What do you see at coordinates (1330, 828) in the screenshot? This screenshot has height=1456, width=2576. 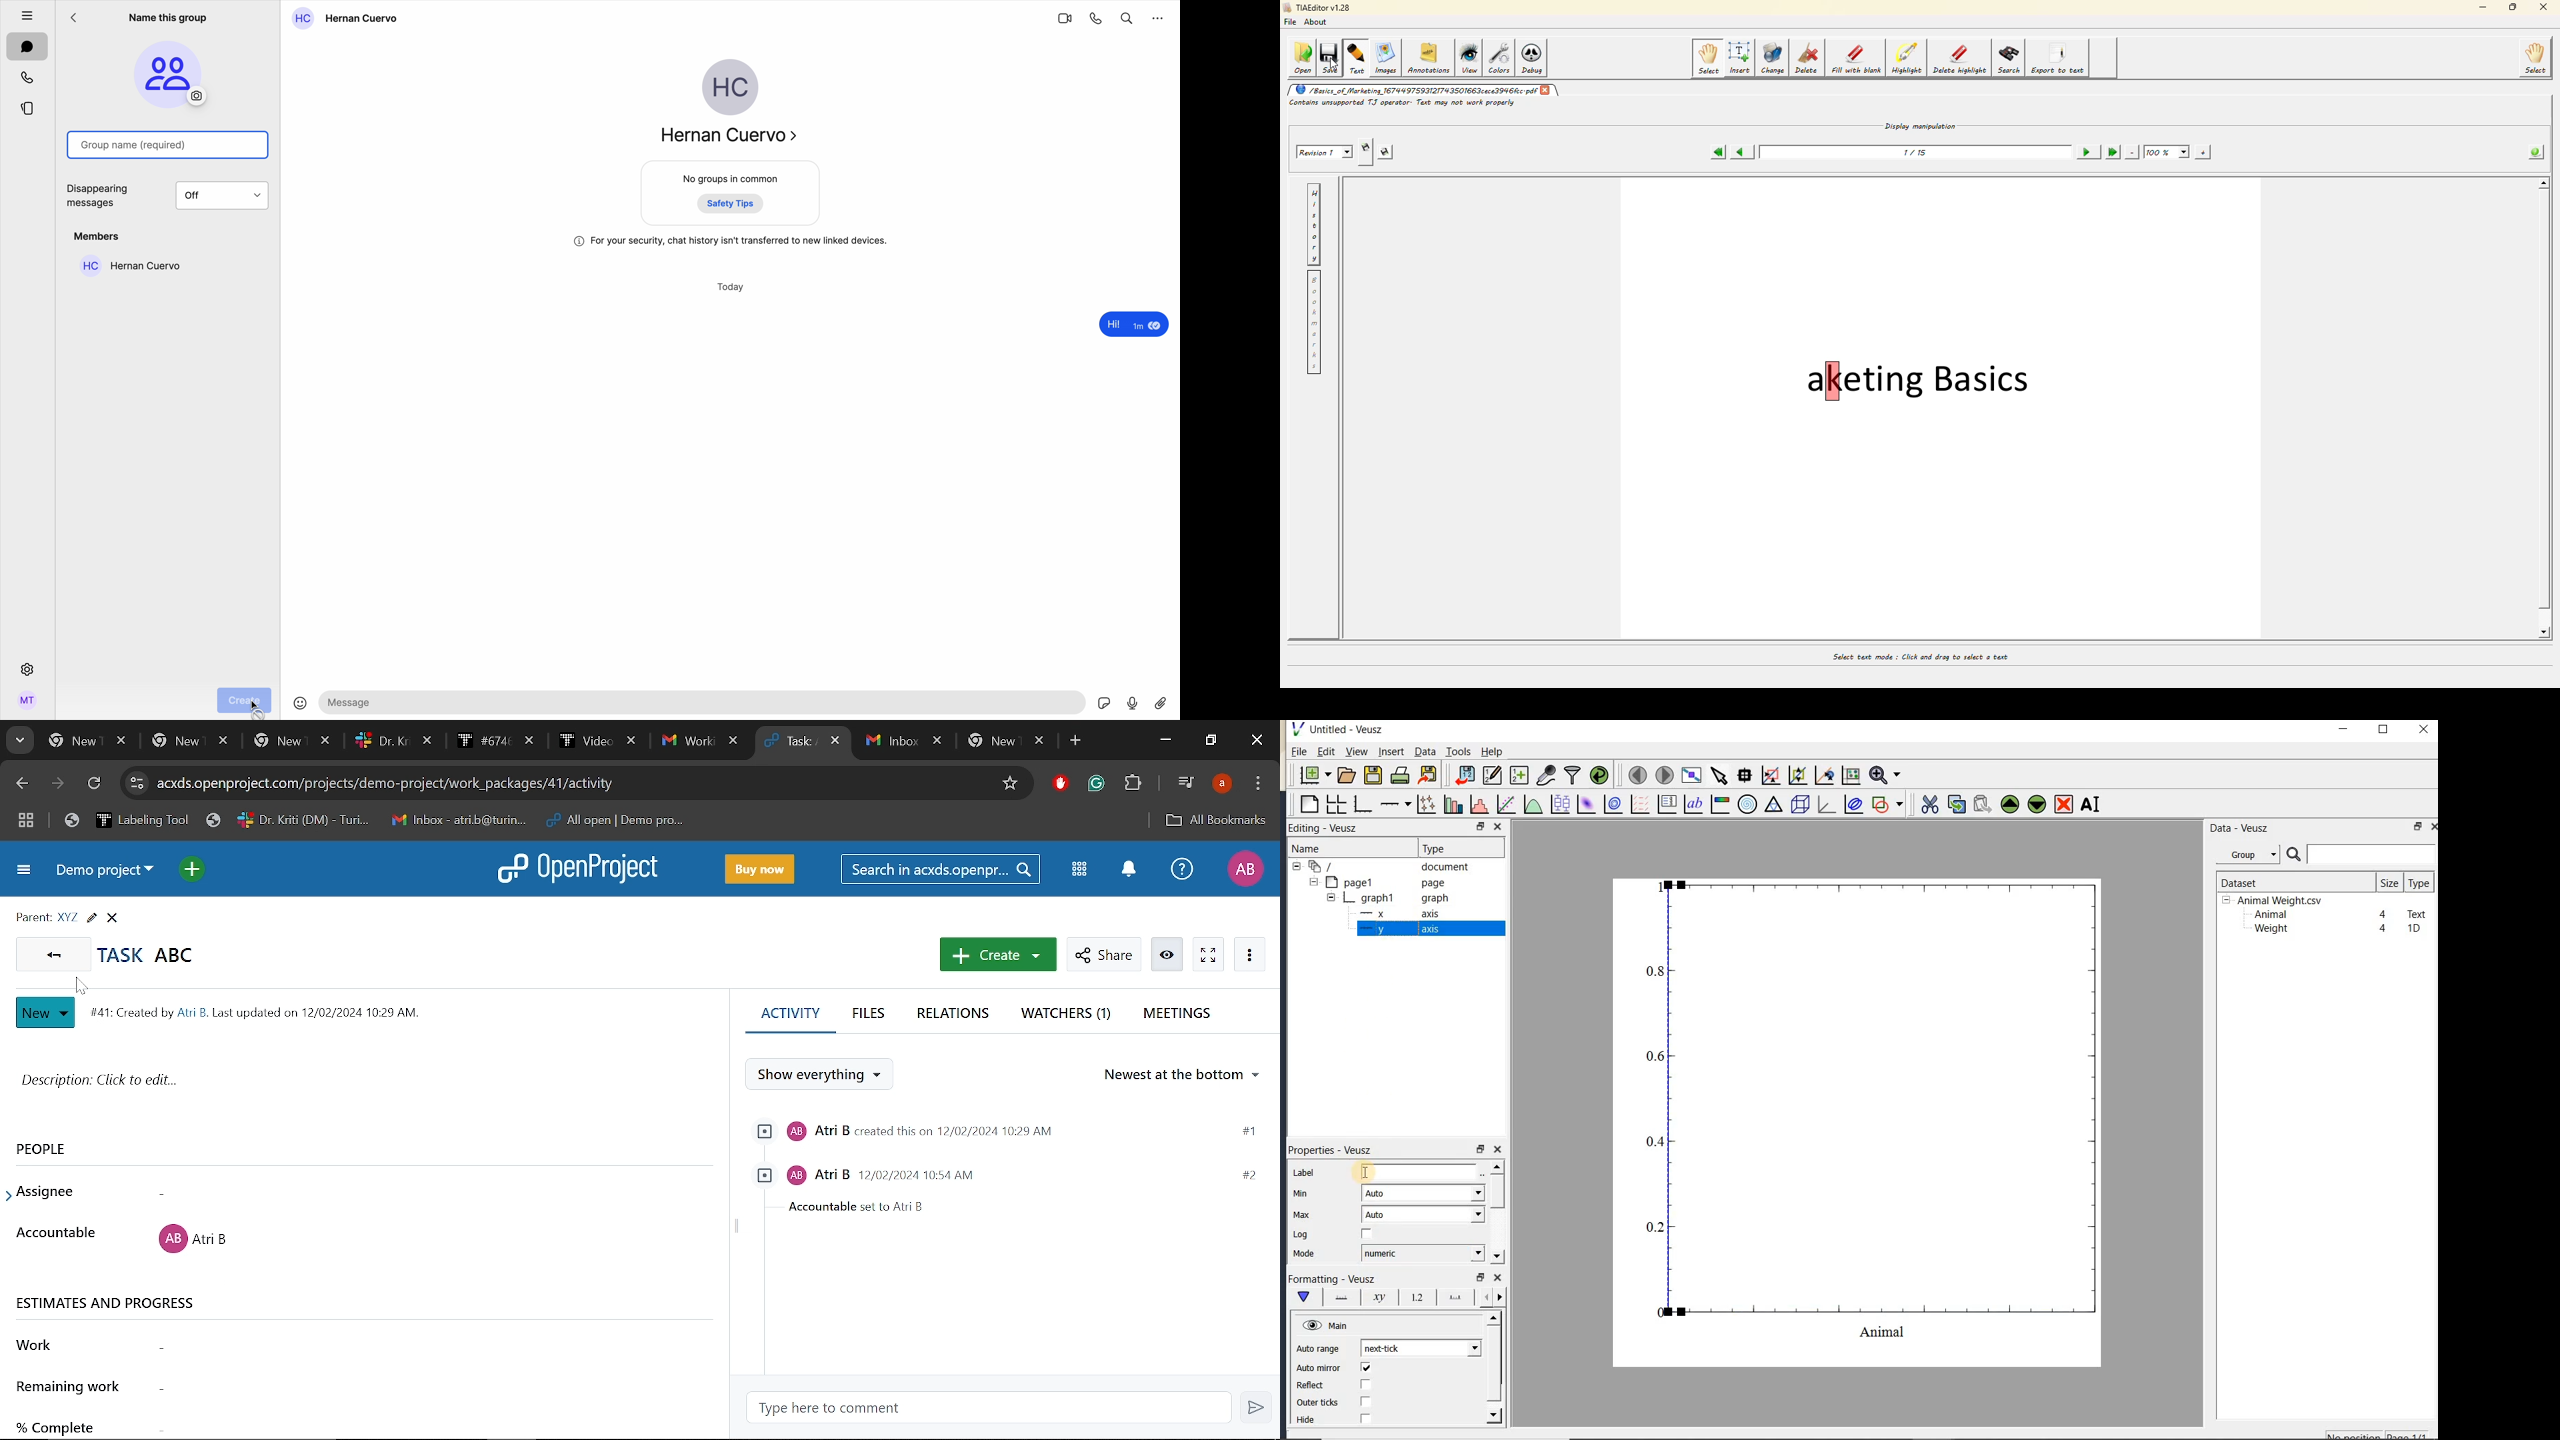 I see `Editing - Veusz` at bounding box center [1330, 828].